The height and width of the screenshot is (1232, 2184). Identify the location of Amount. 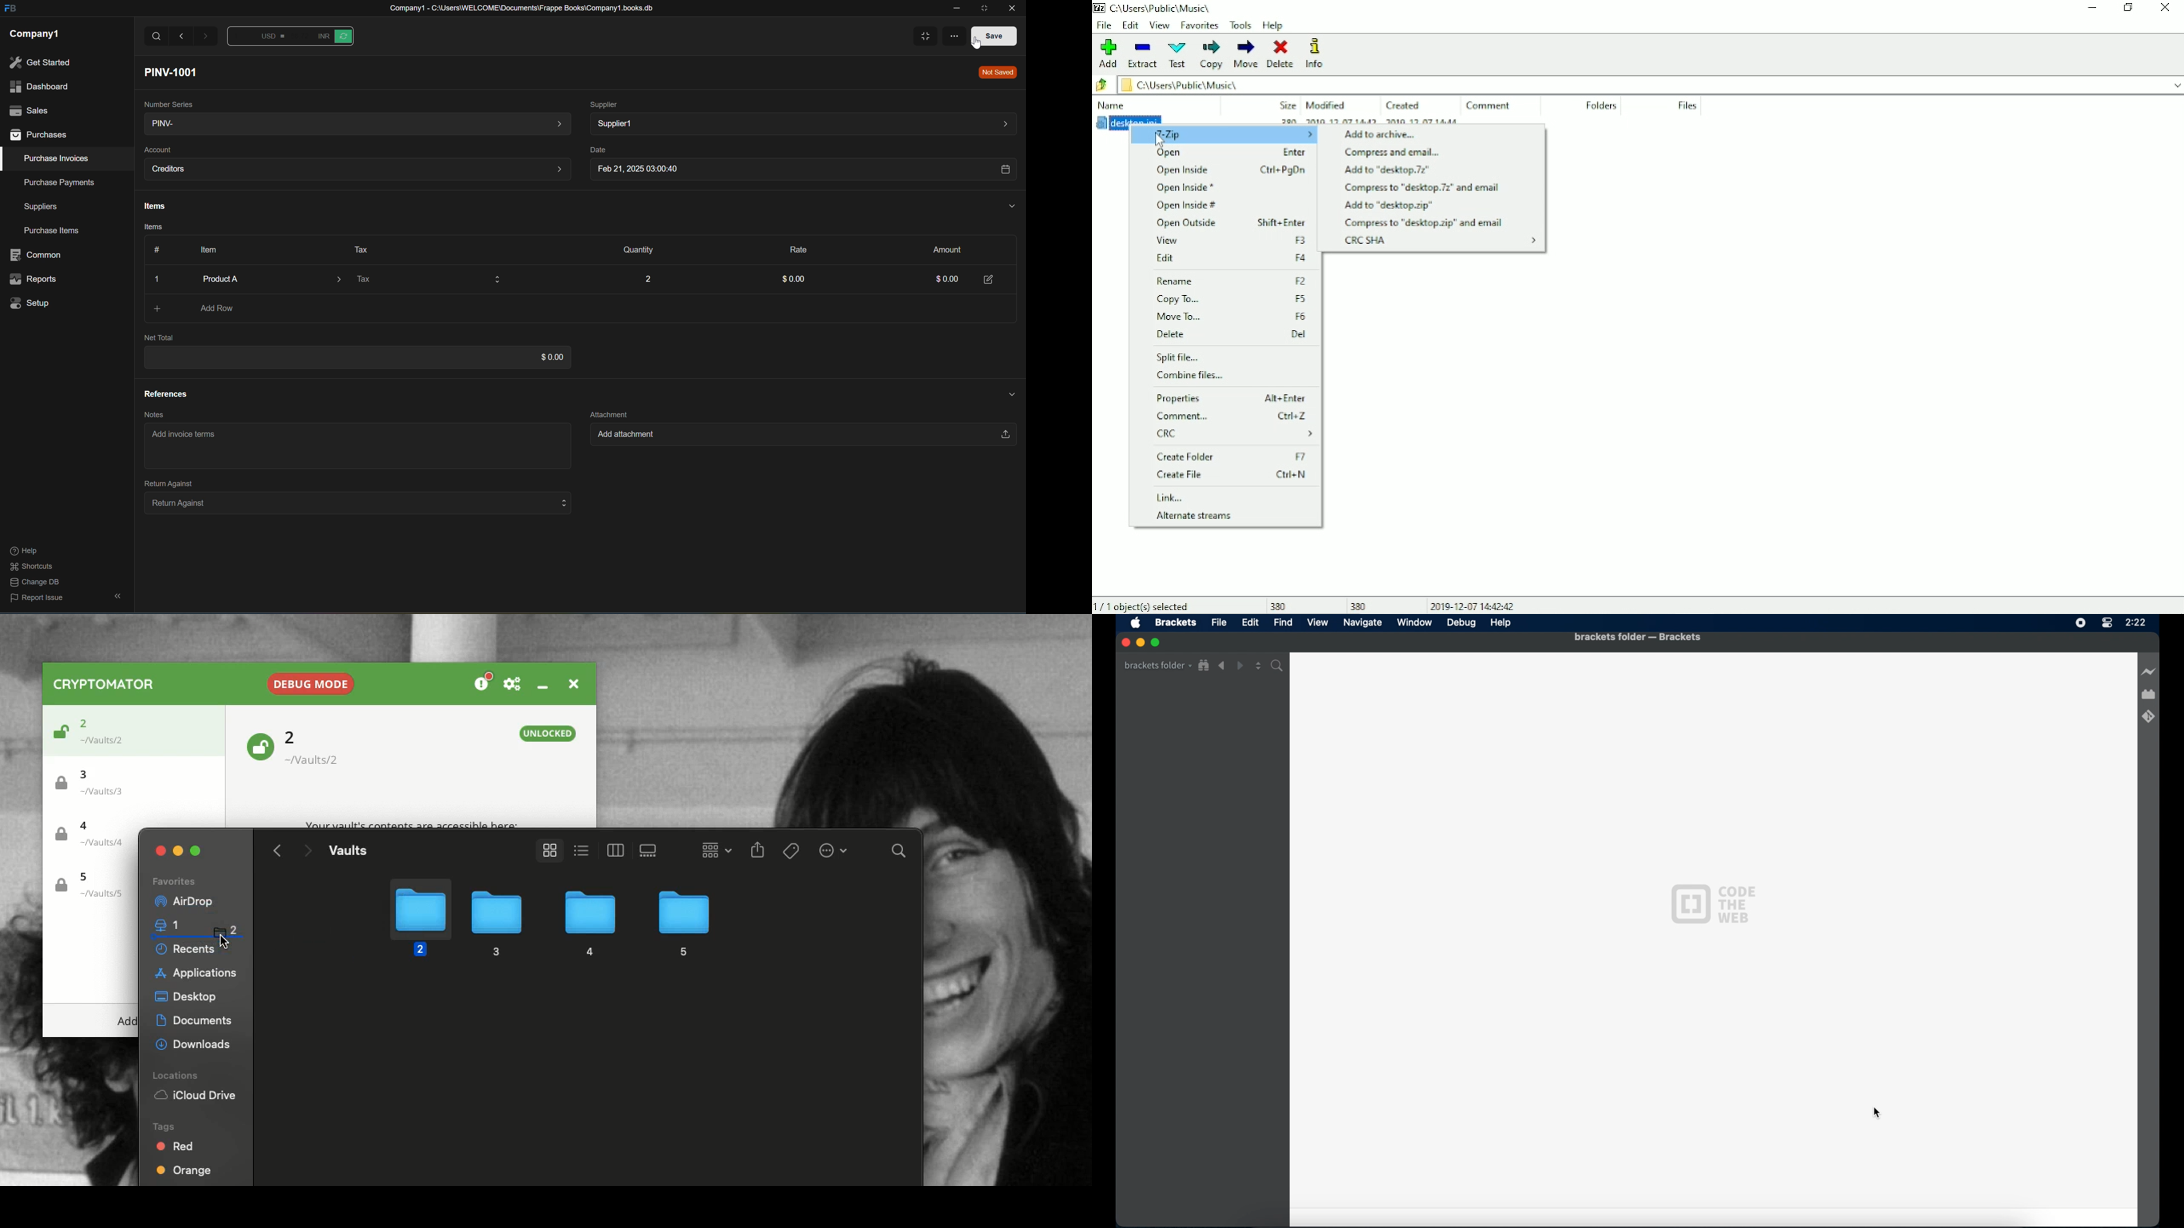
(943, 249).